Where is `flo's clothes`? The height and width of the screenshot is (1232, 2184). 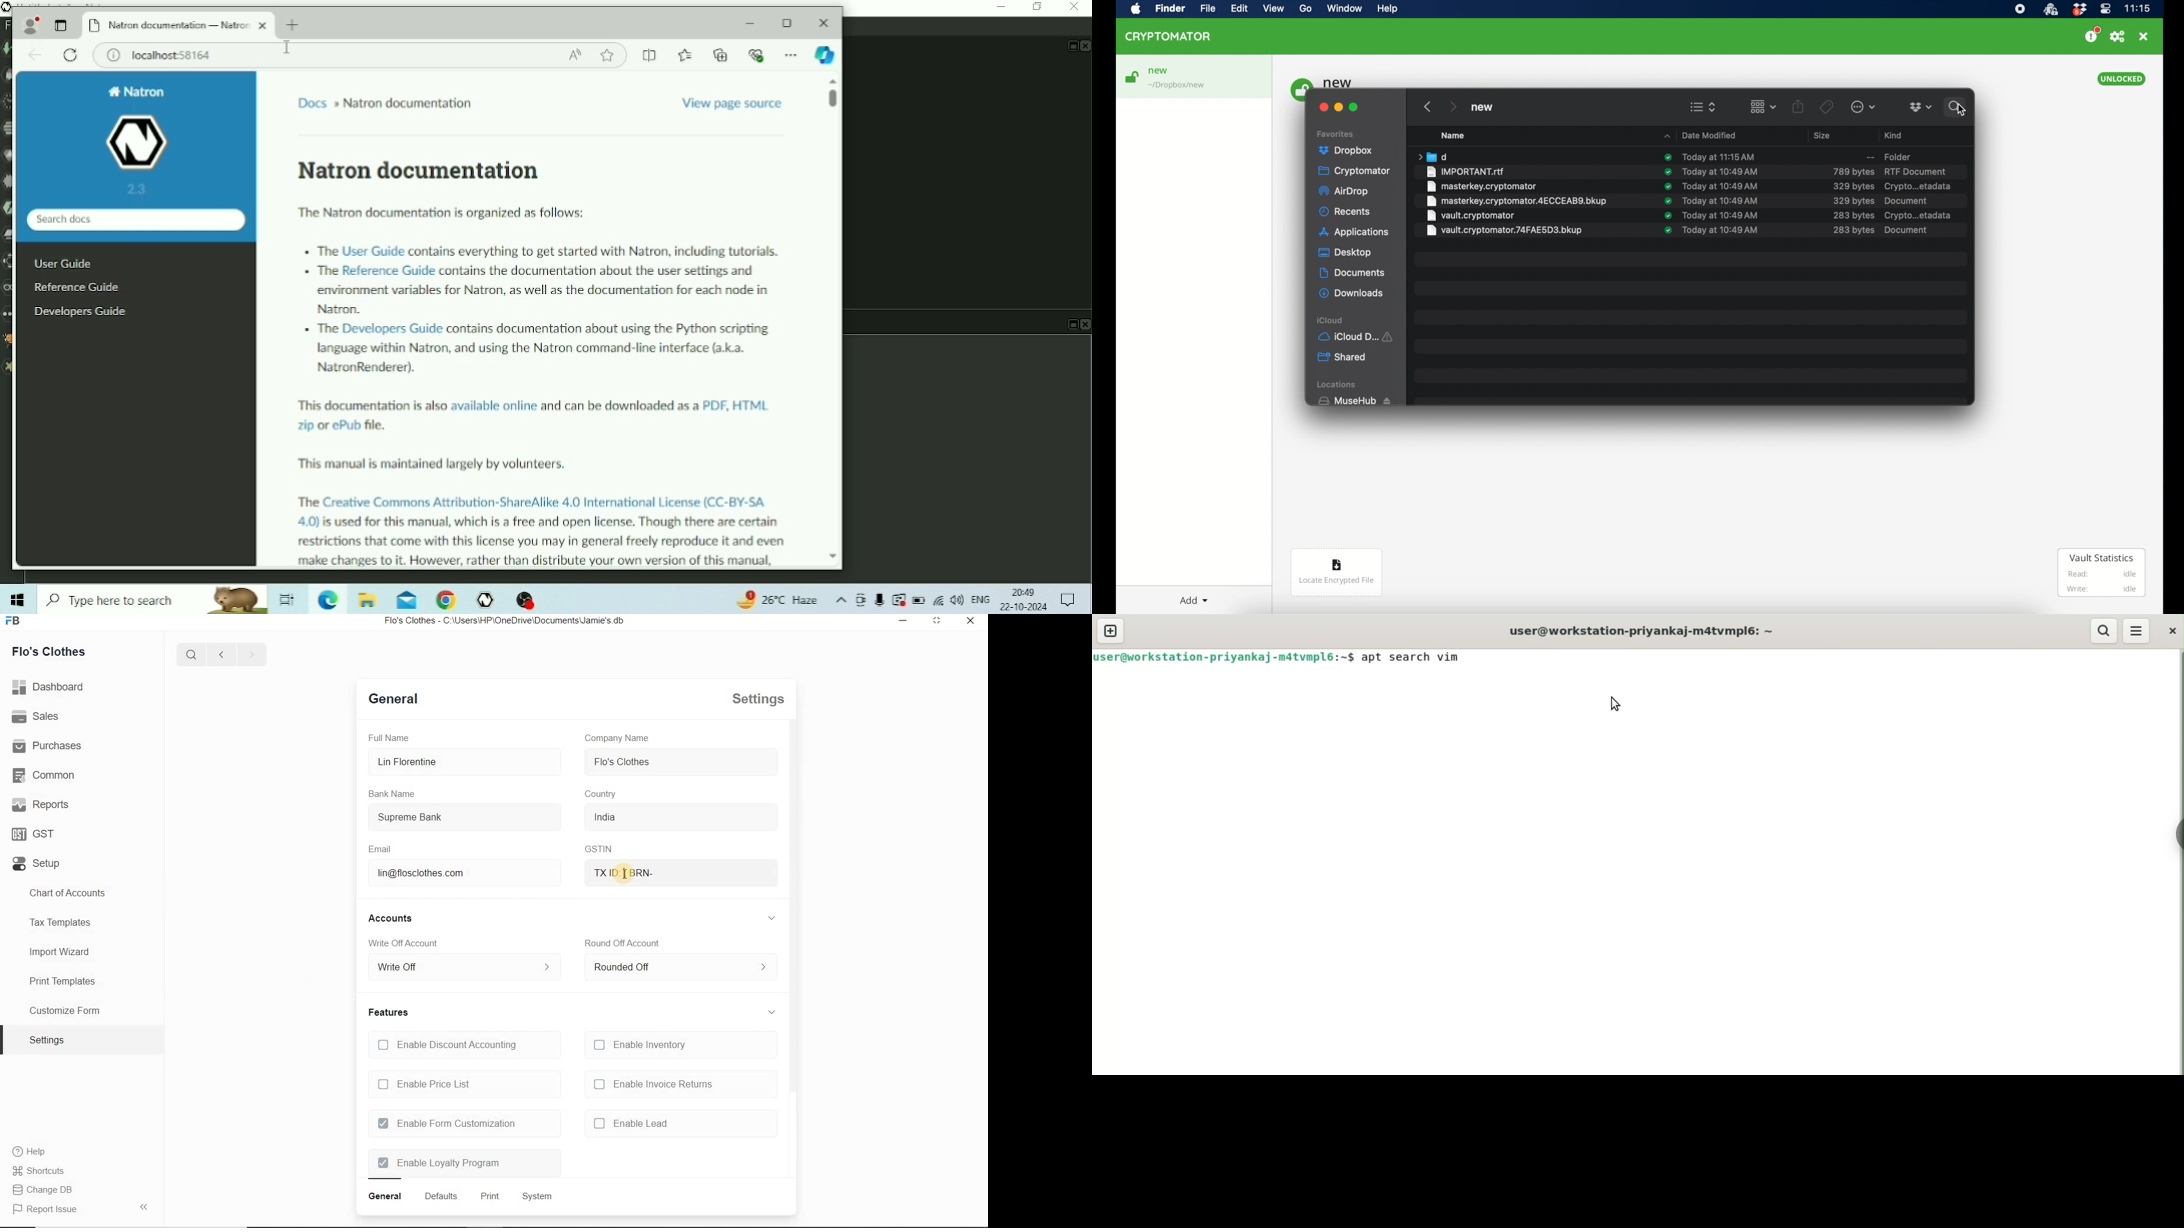 flo's clothes is located at coordinates (623, 762).